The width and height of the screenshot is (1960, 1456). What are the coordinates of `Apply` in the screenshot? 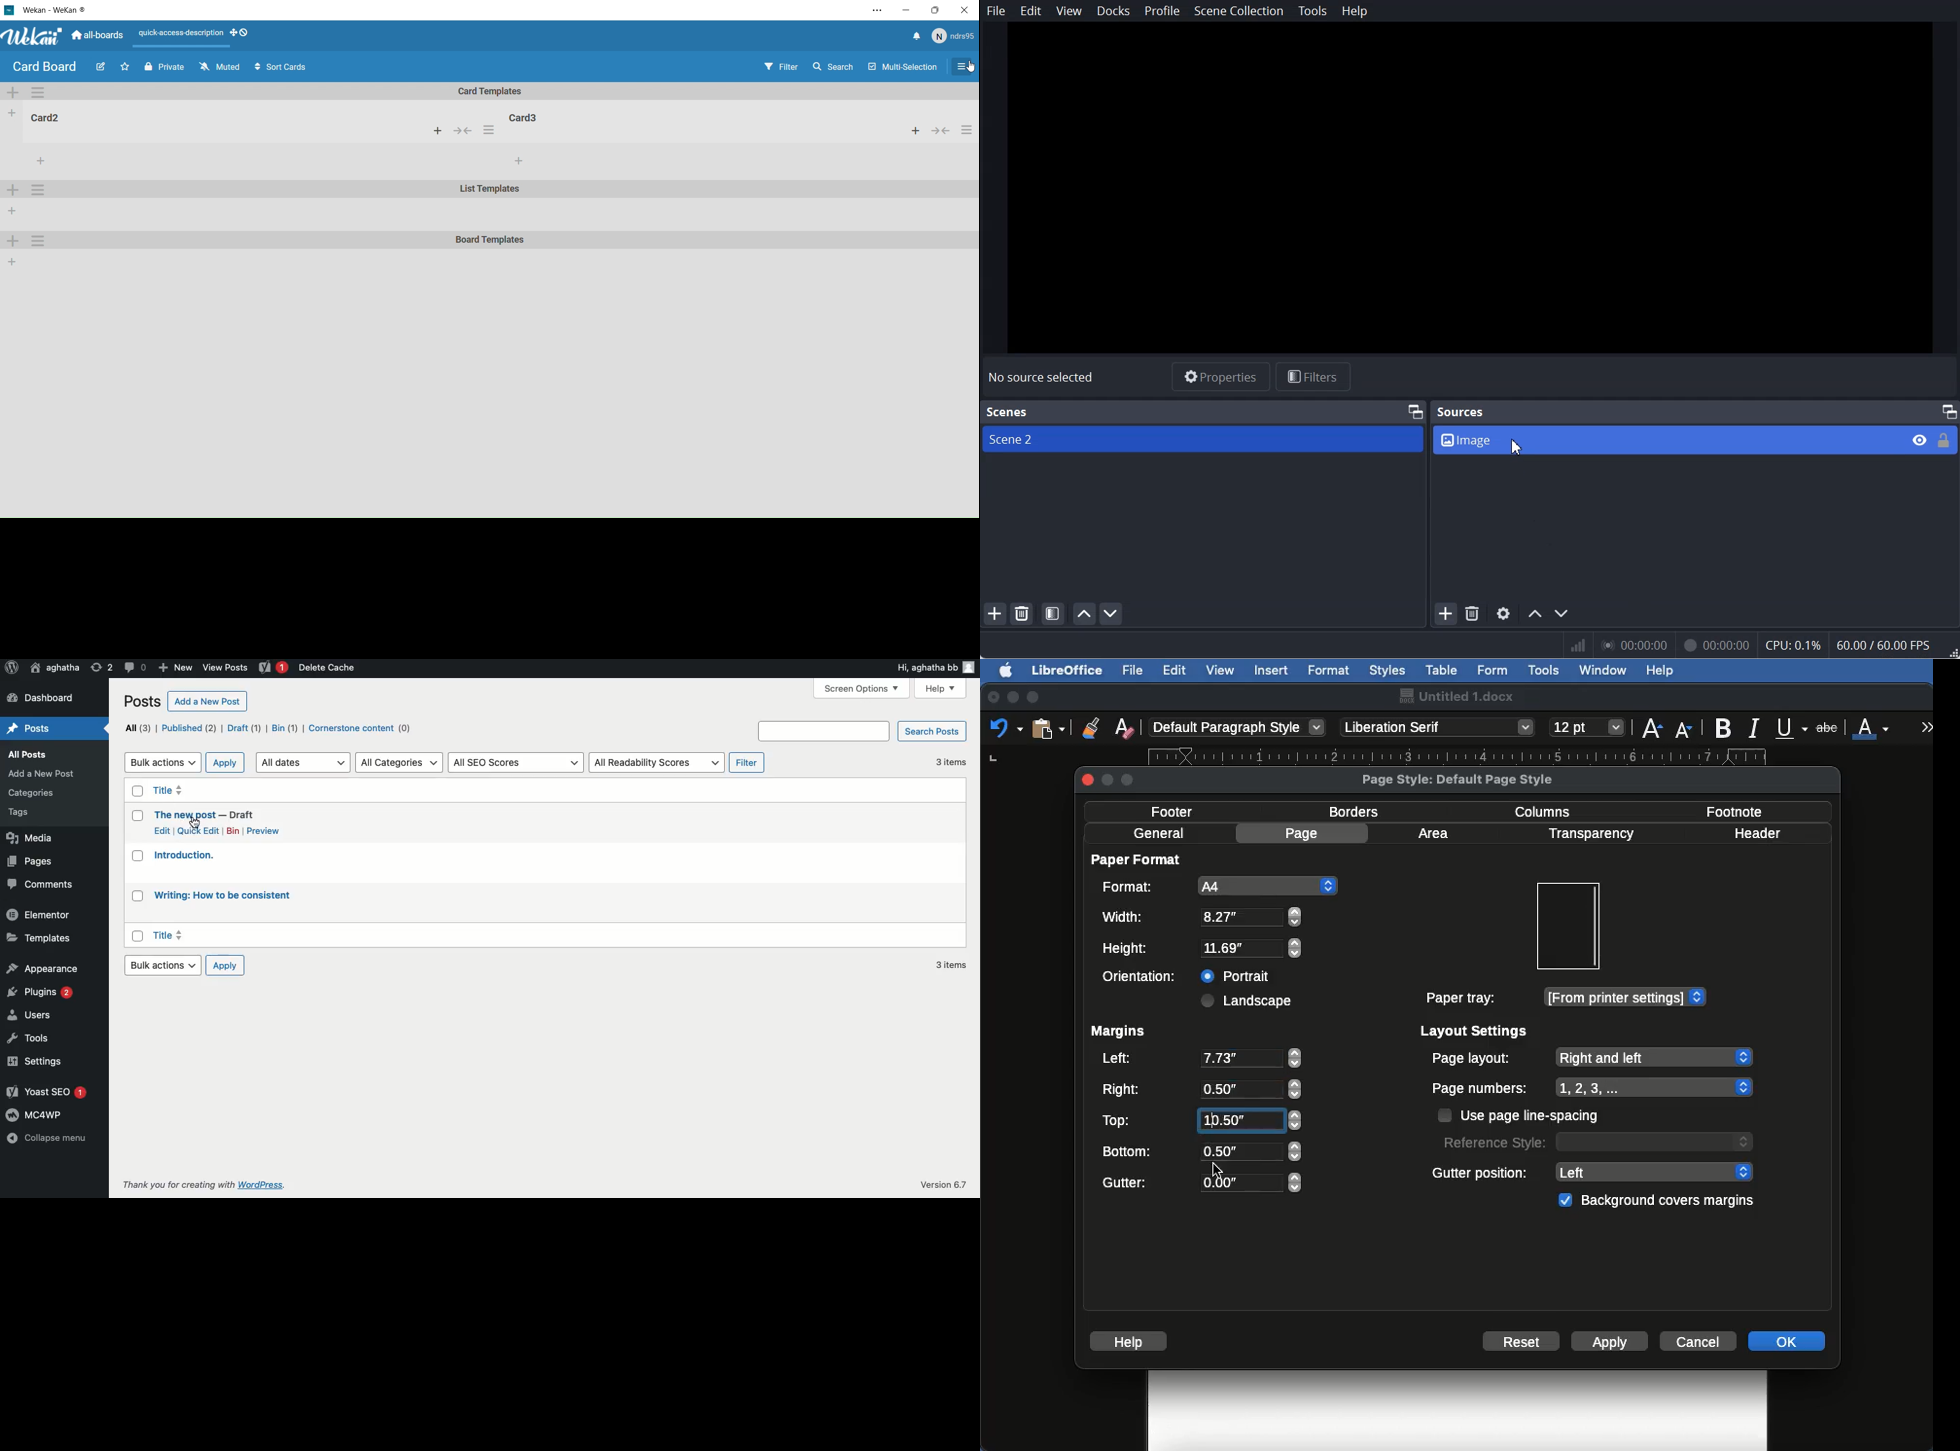 It's located at (1610, 1343).